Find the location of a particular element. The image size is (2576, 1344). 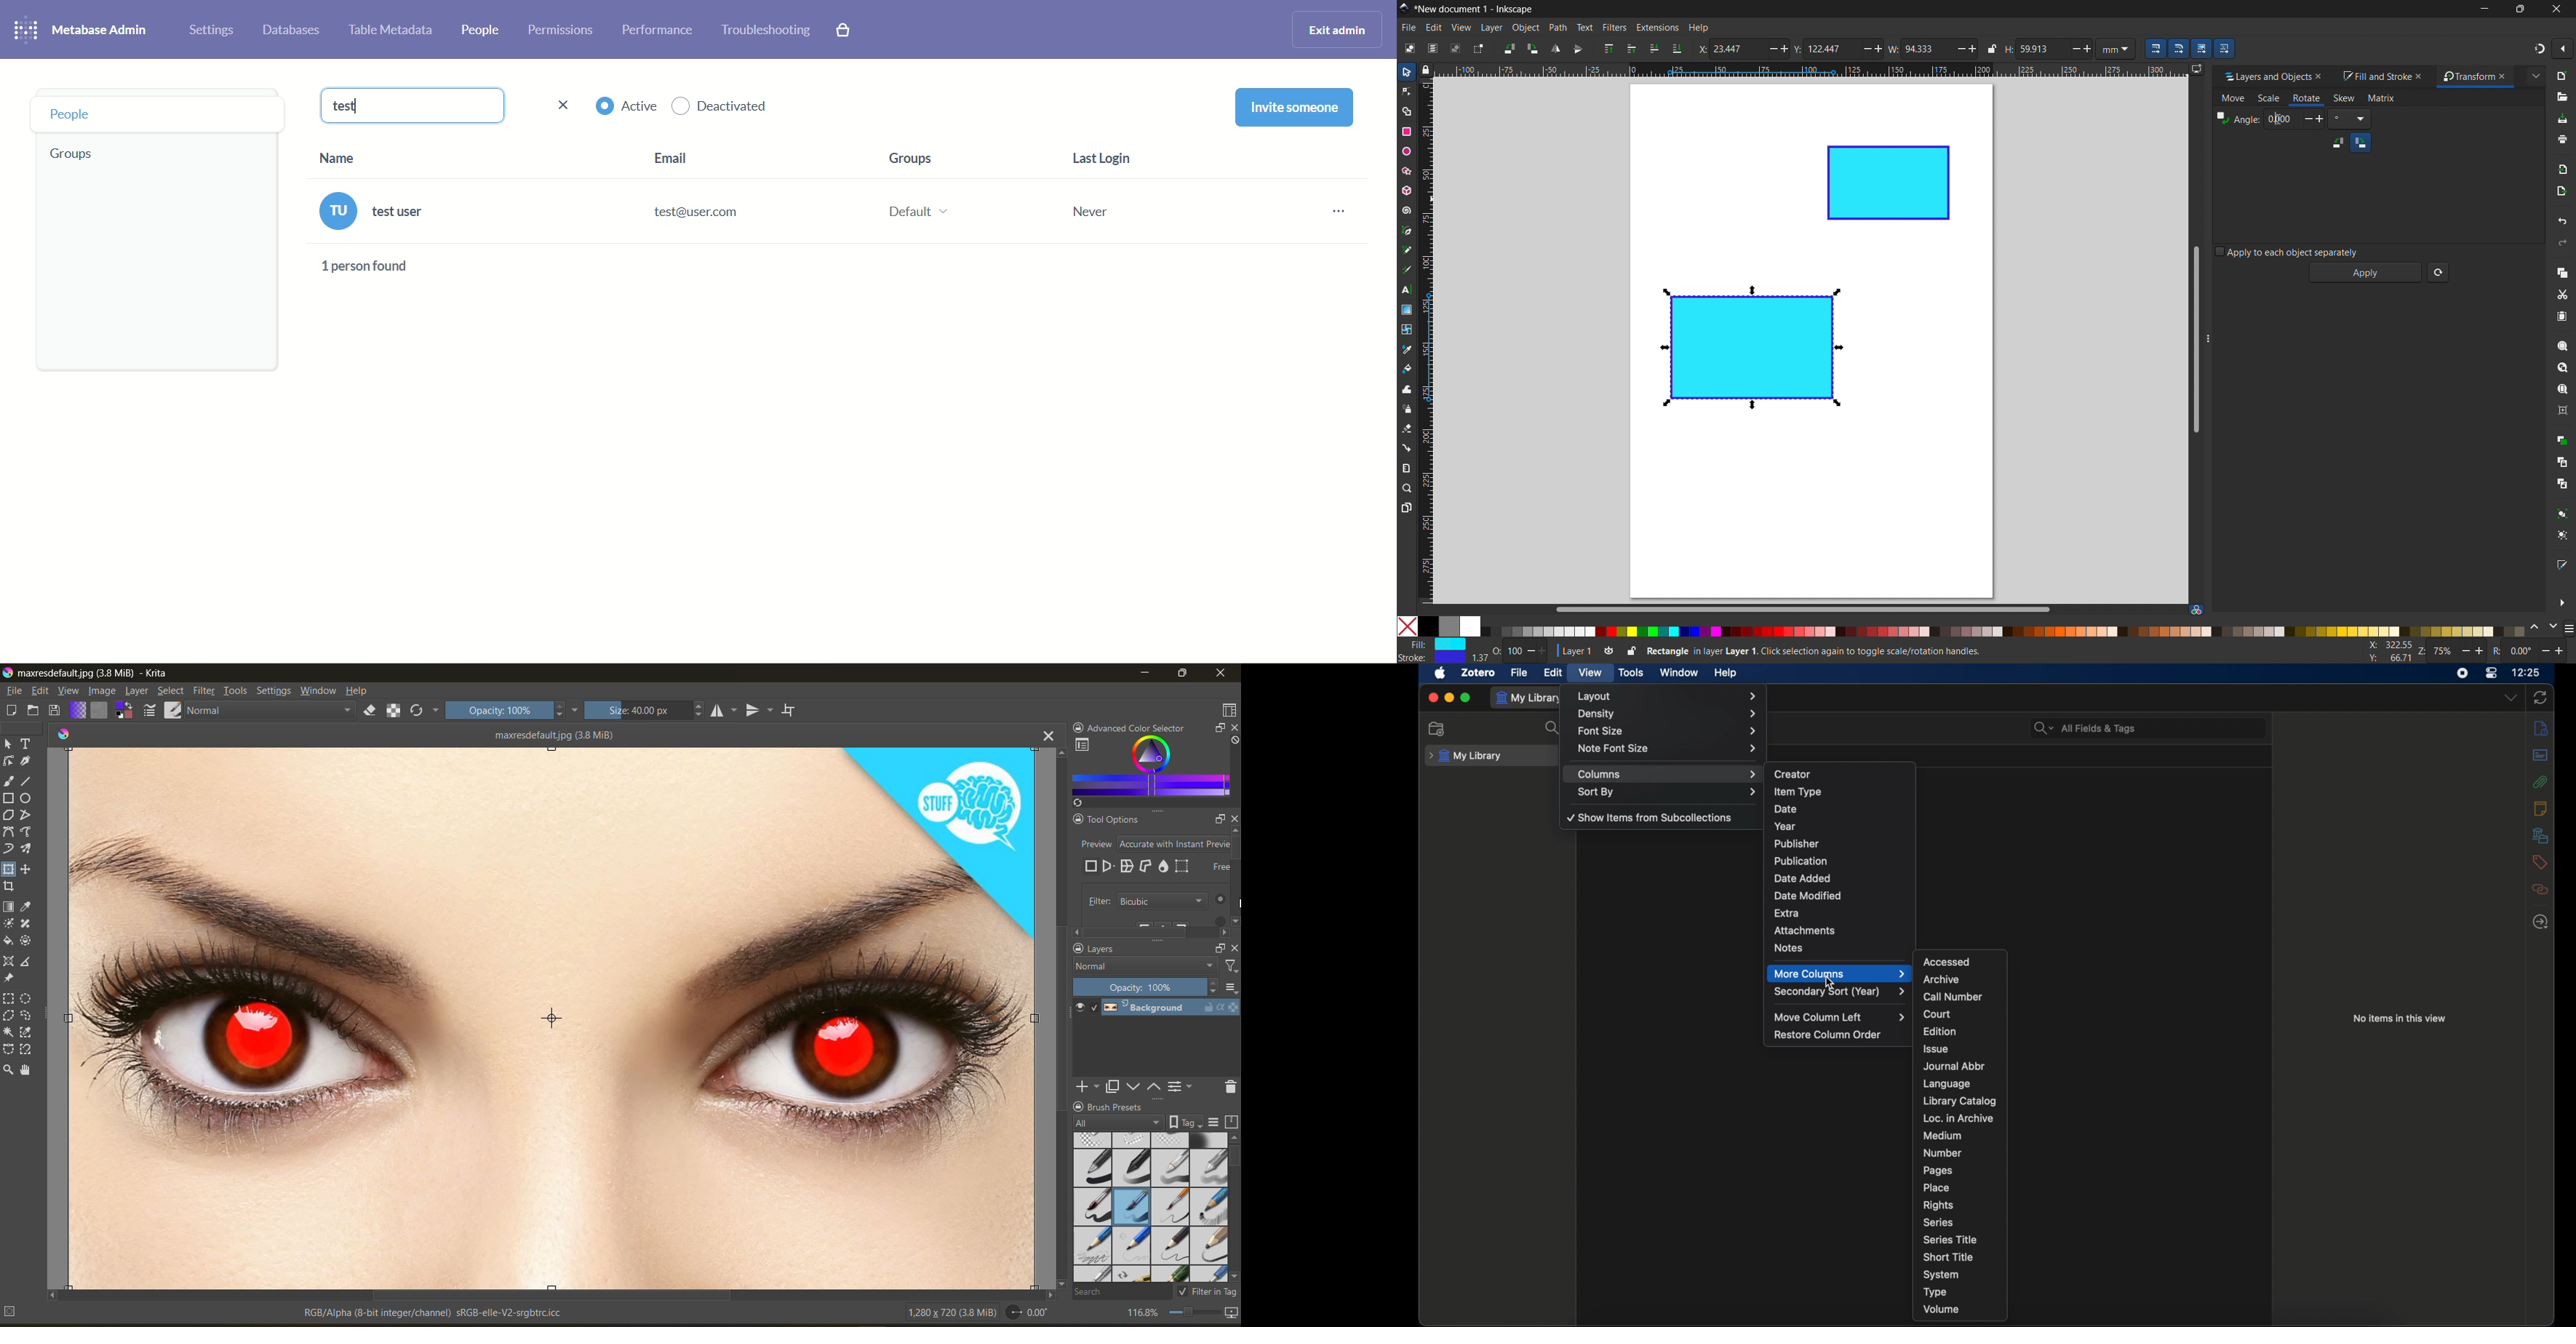

item type is located at coordinates (1799, 793).